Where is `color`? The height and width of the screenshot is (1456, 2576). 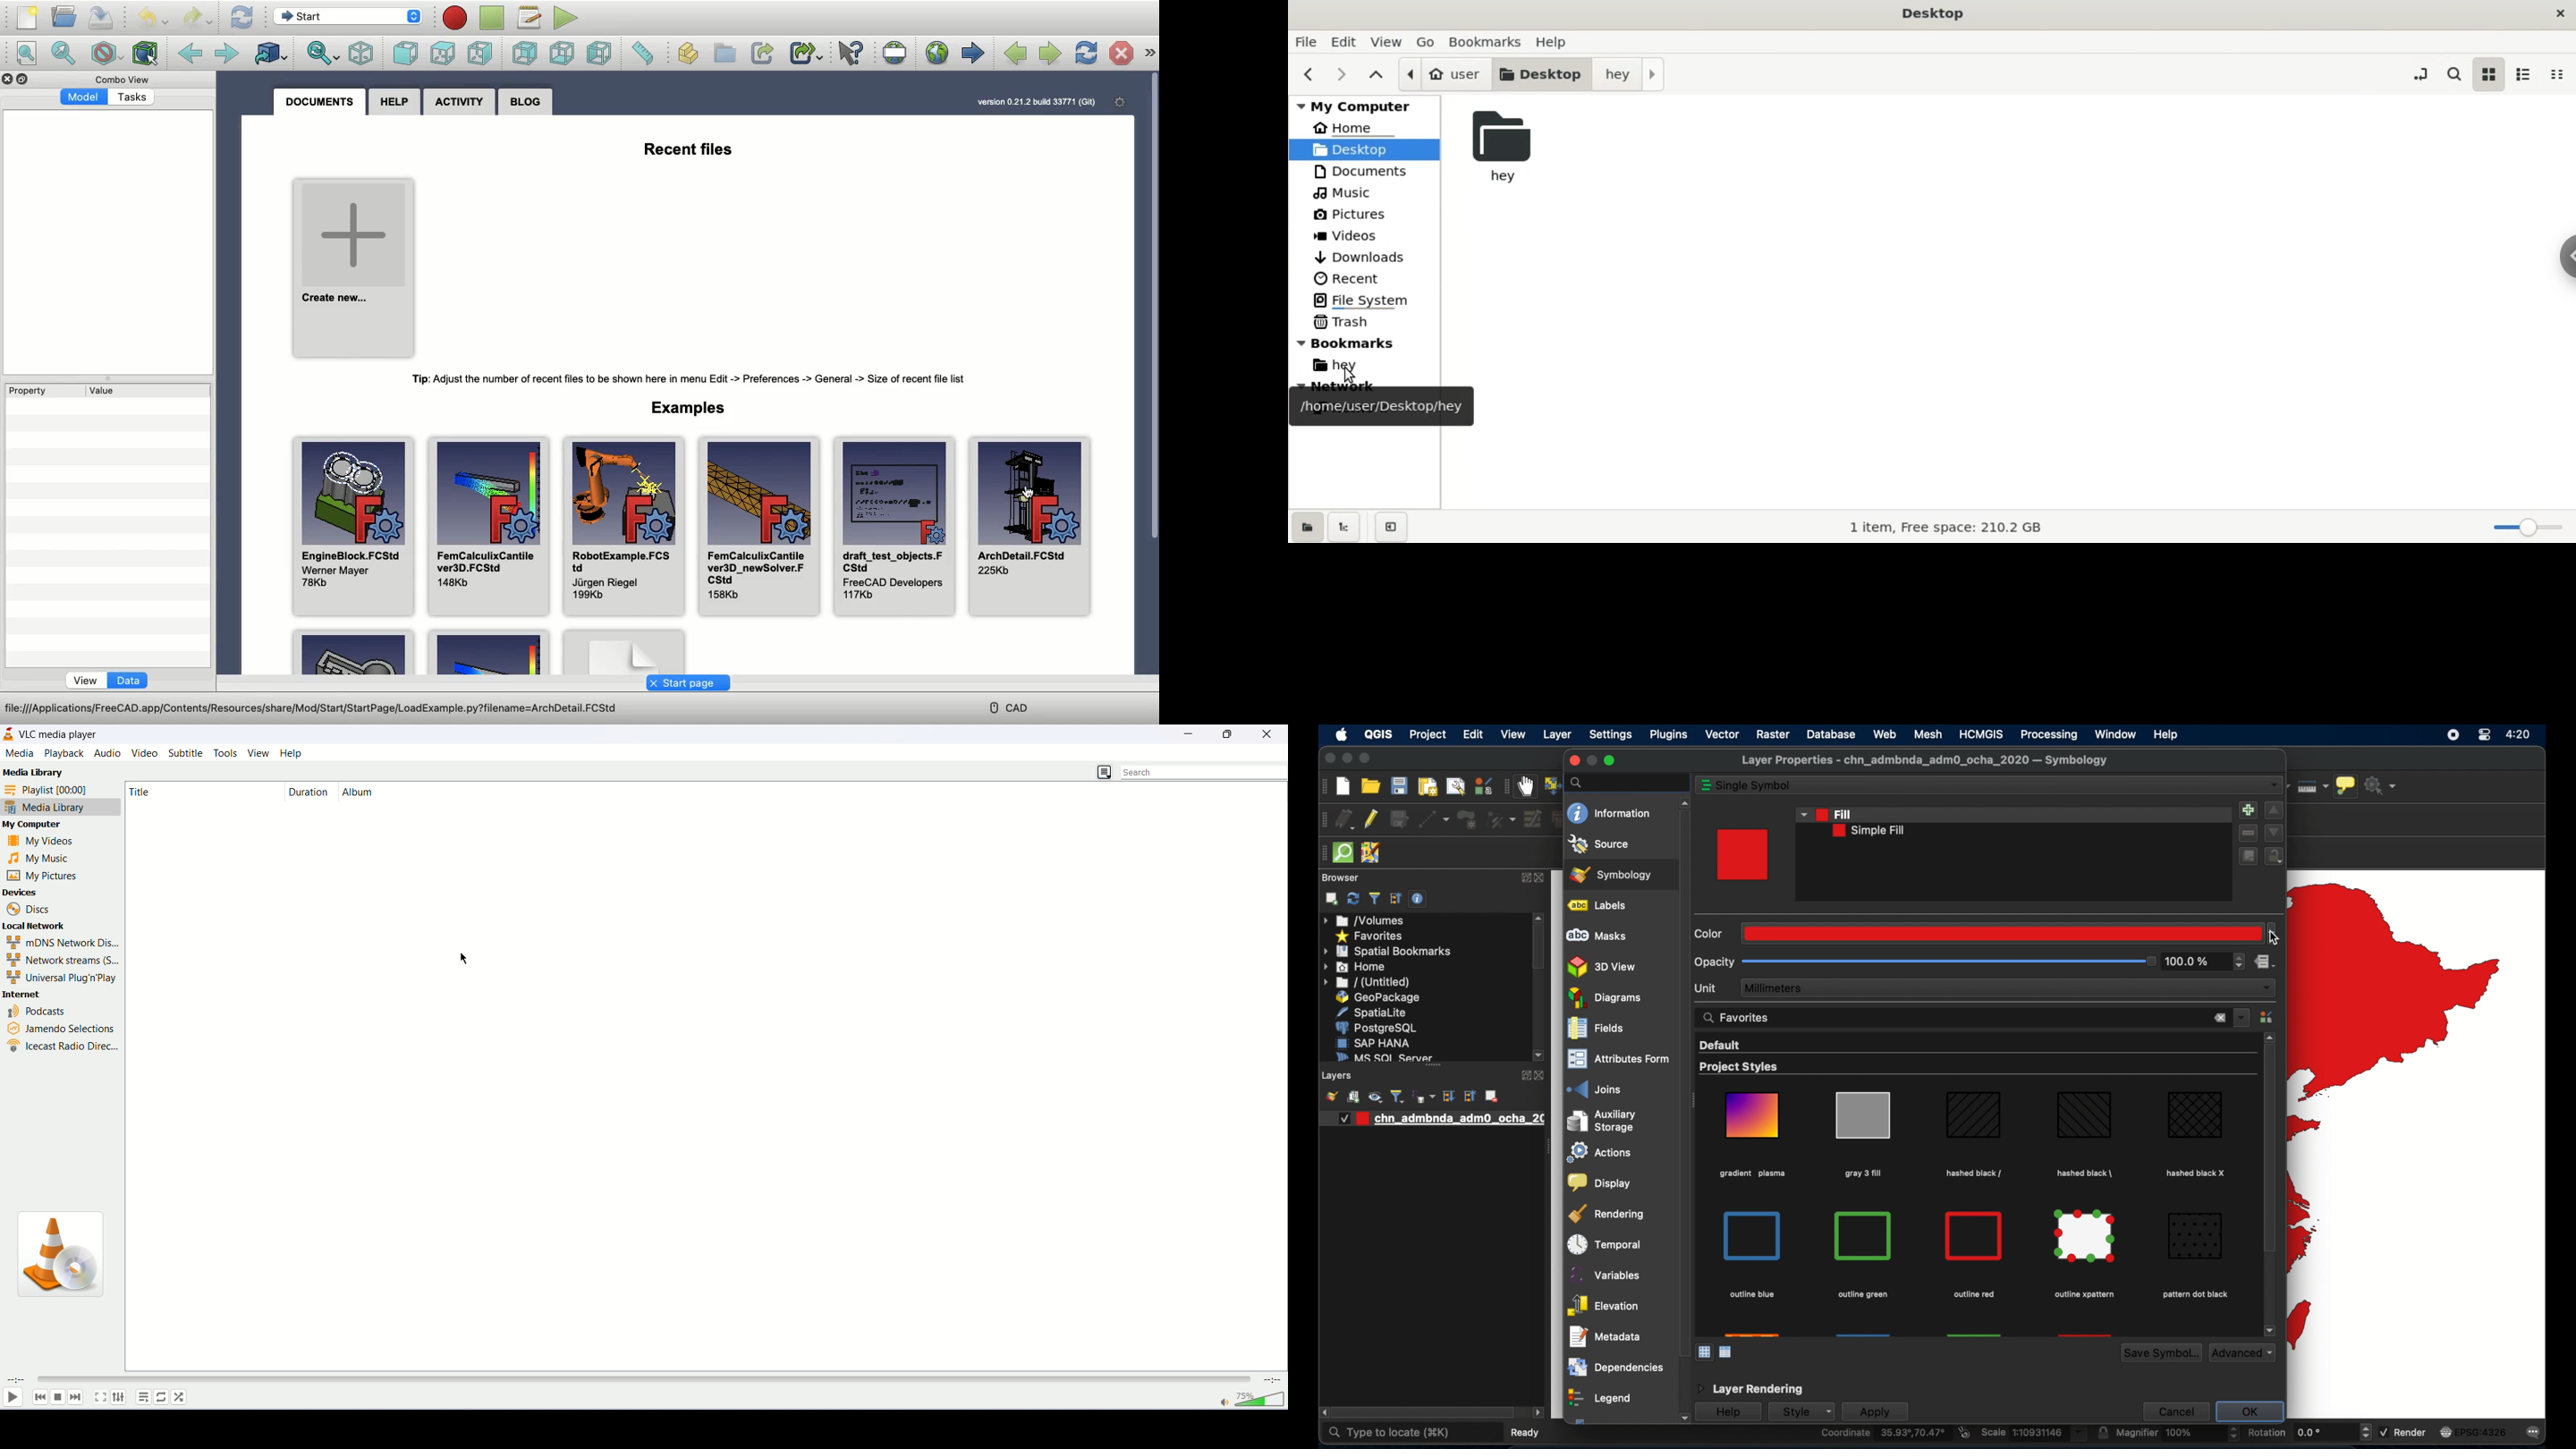
color is located at coordinates (1711, 934).